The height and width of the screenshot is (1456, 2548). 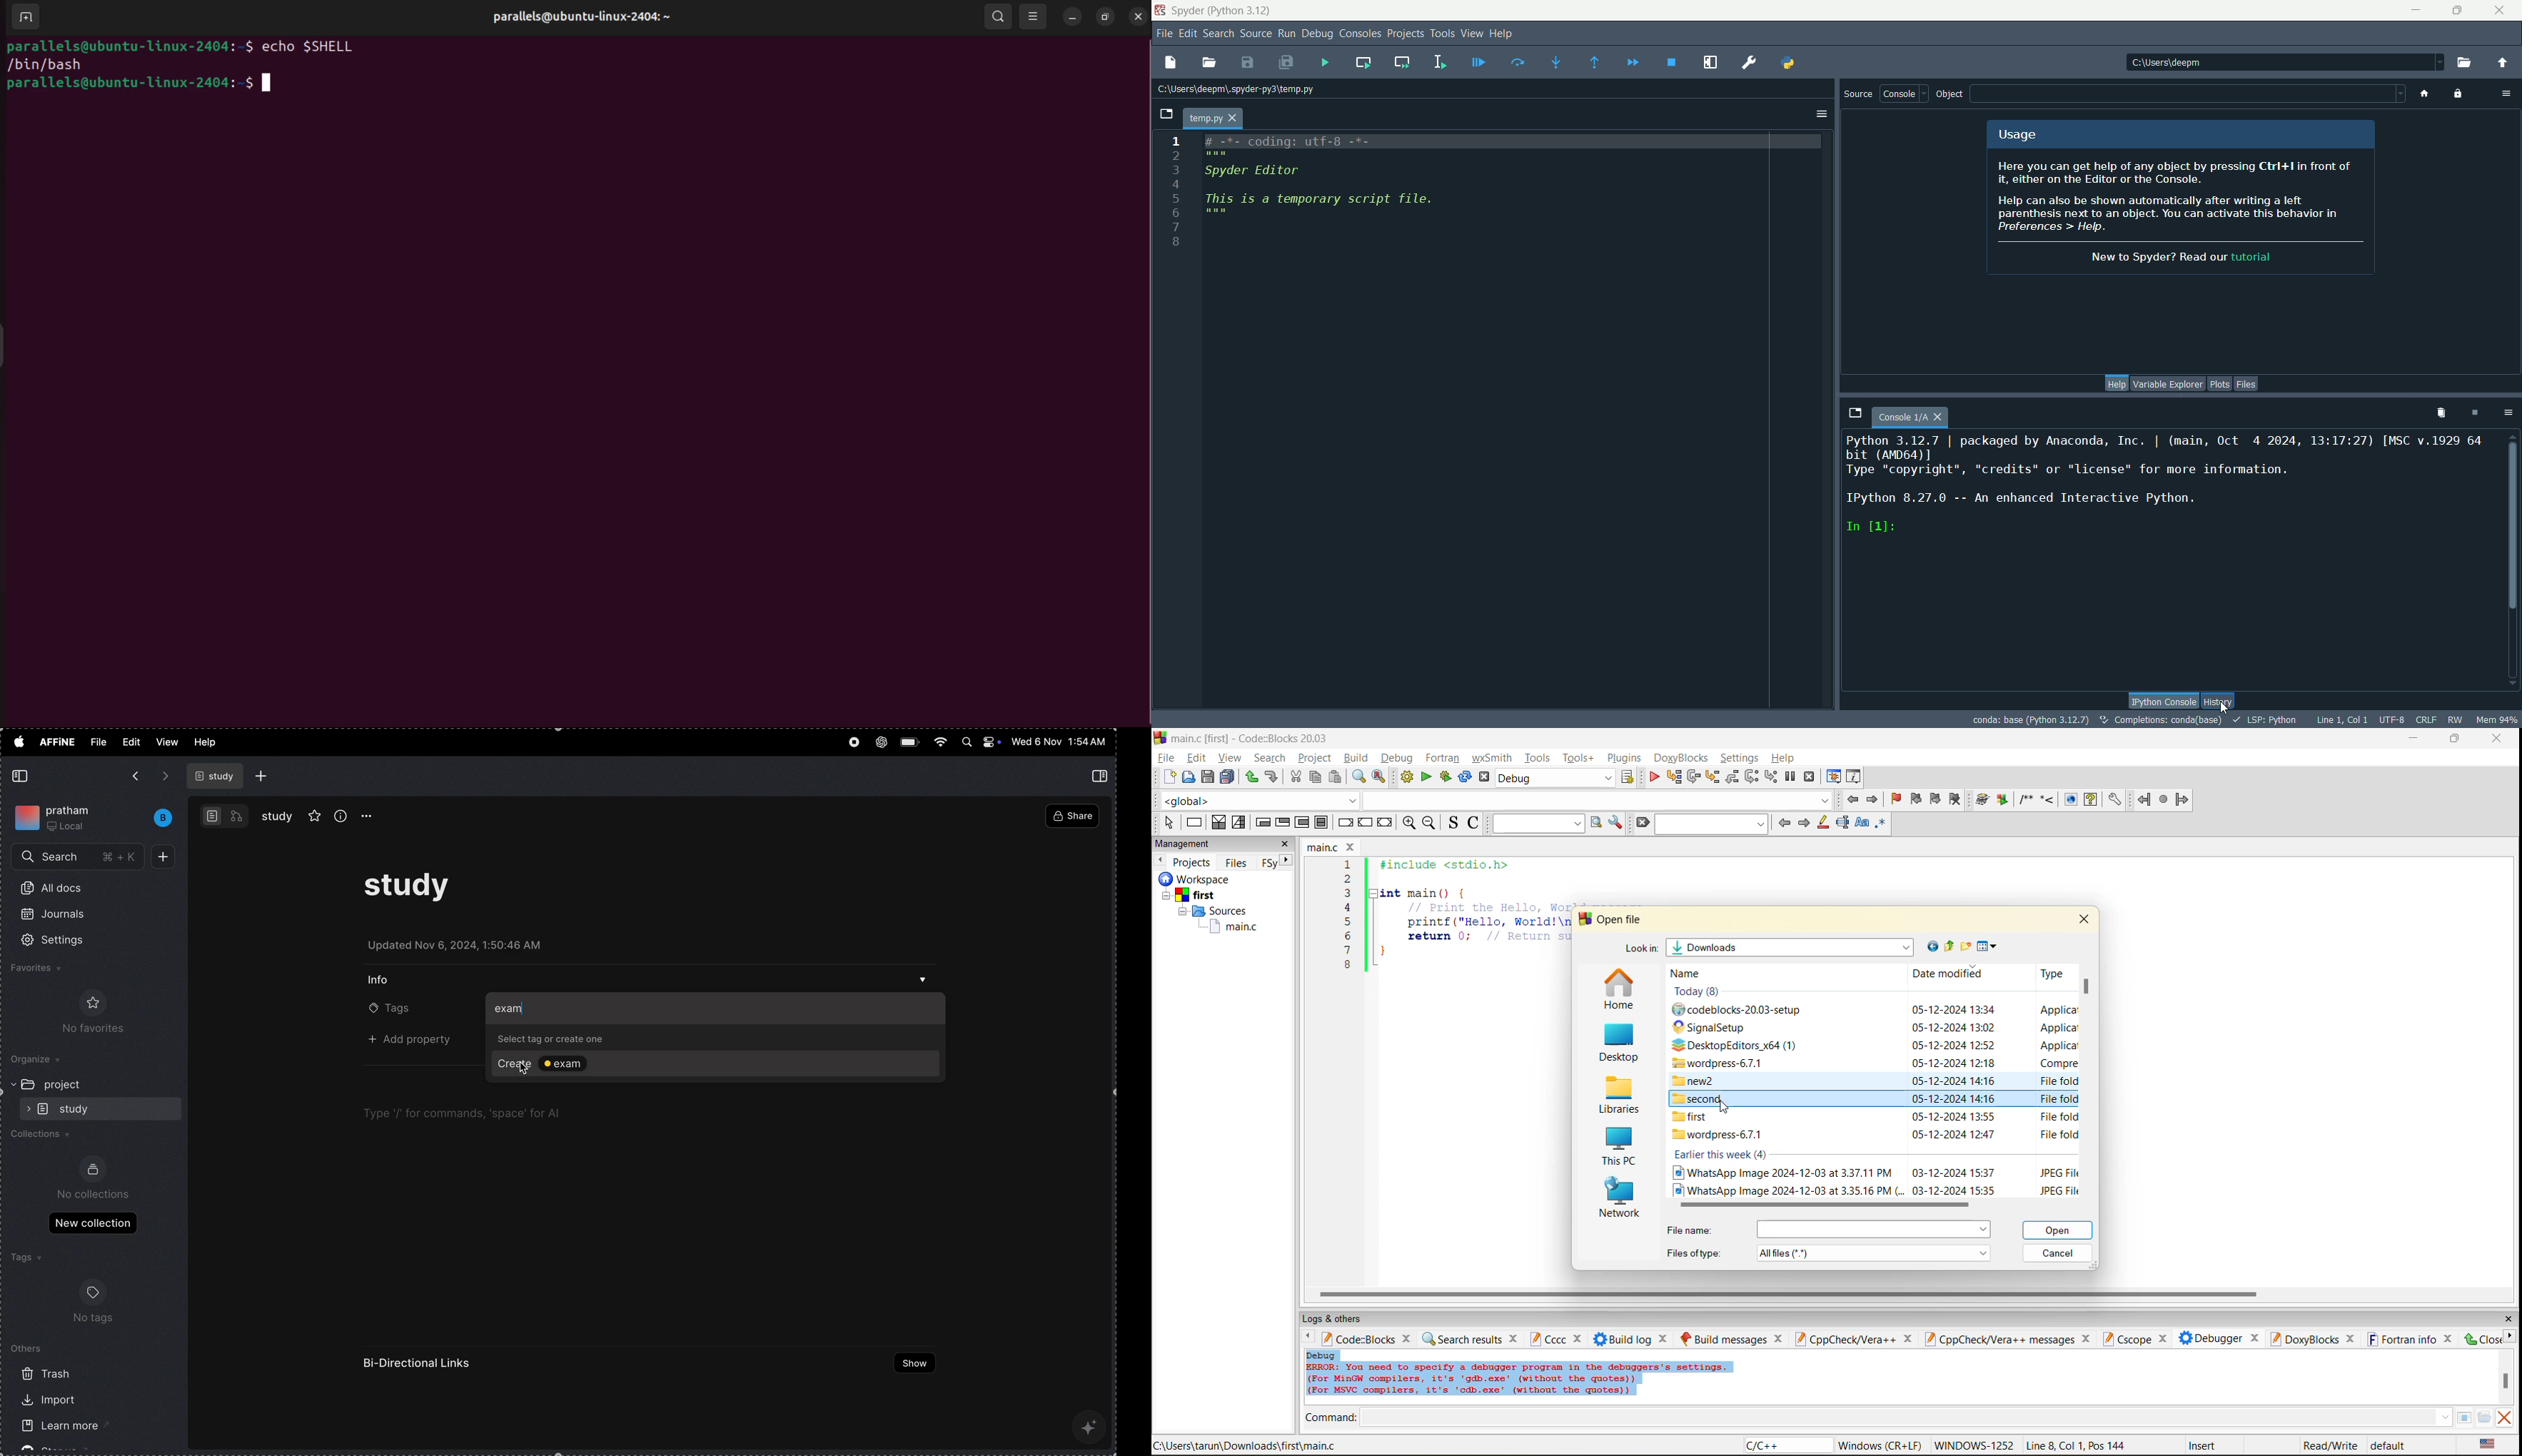 What do you see at coordinates (1880, 826) in the screenshot?
I see `use regex` at bounding box center [1880, 826].